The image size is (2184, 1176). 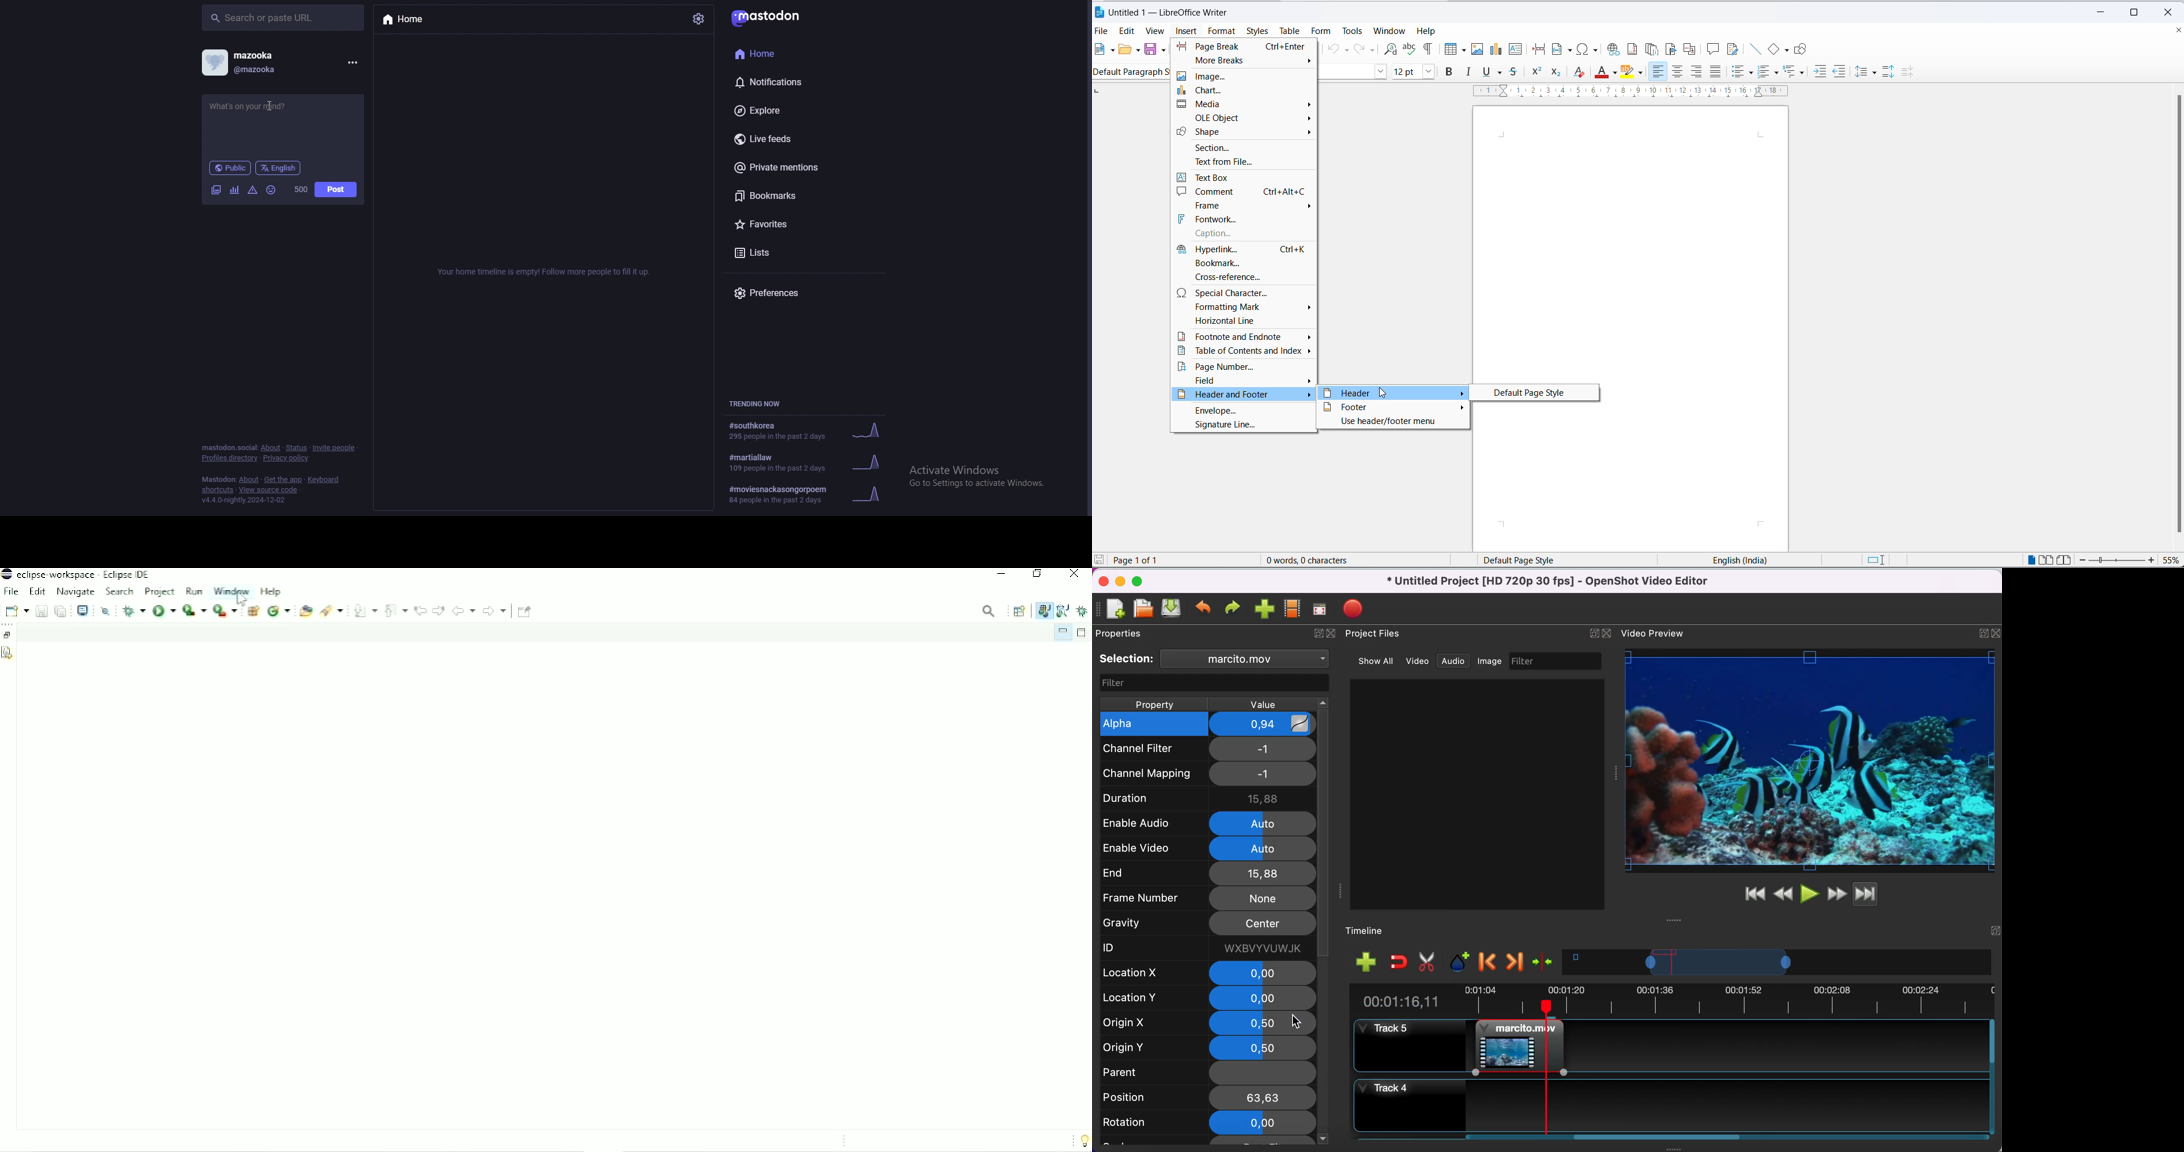 I want to click on trending, so click(x=806, y=431).